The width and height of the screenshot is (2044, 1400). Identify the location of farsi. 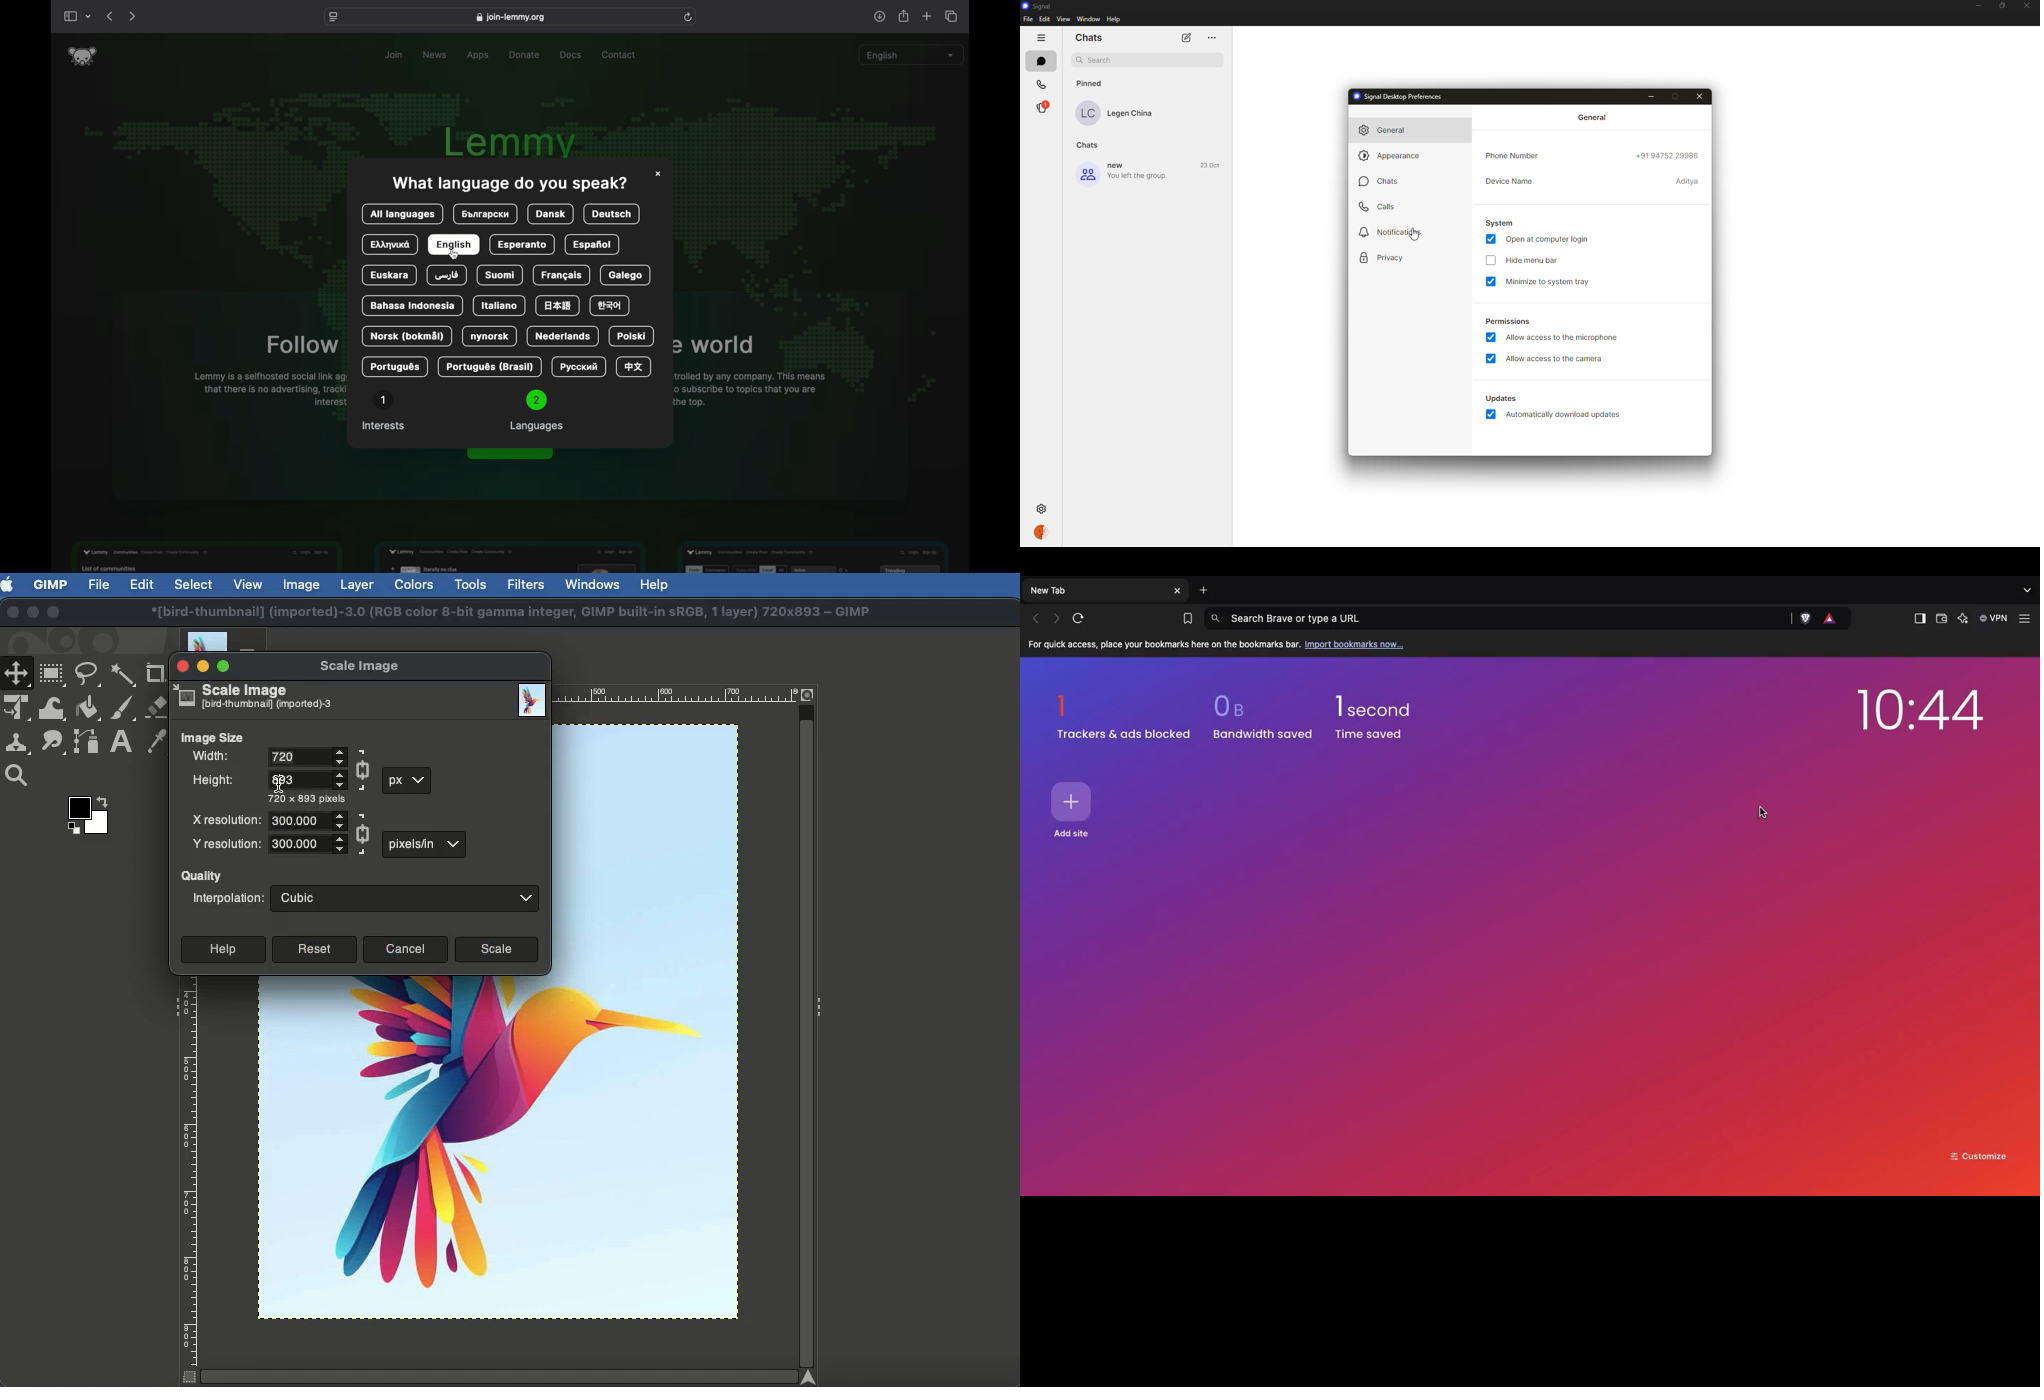
(447, 276).